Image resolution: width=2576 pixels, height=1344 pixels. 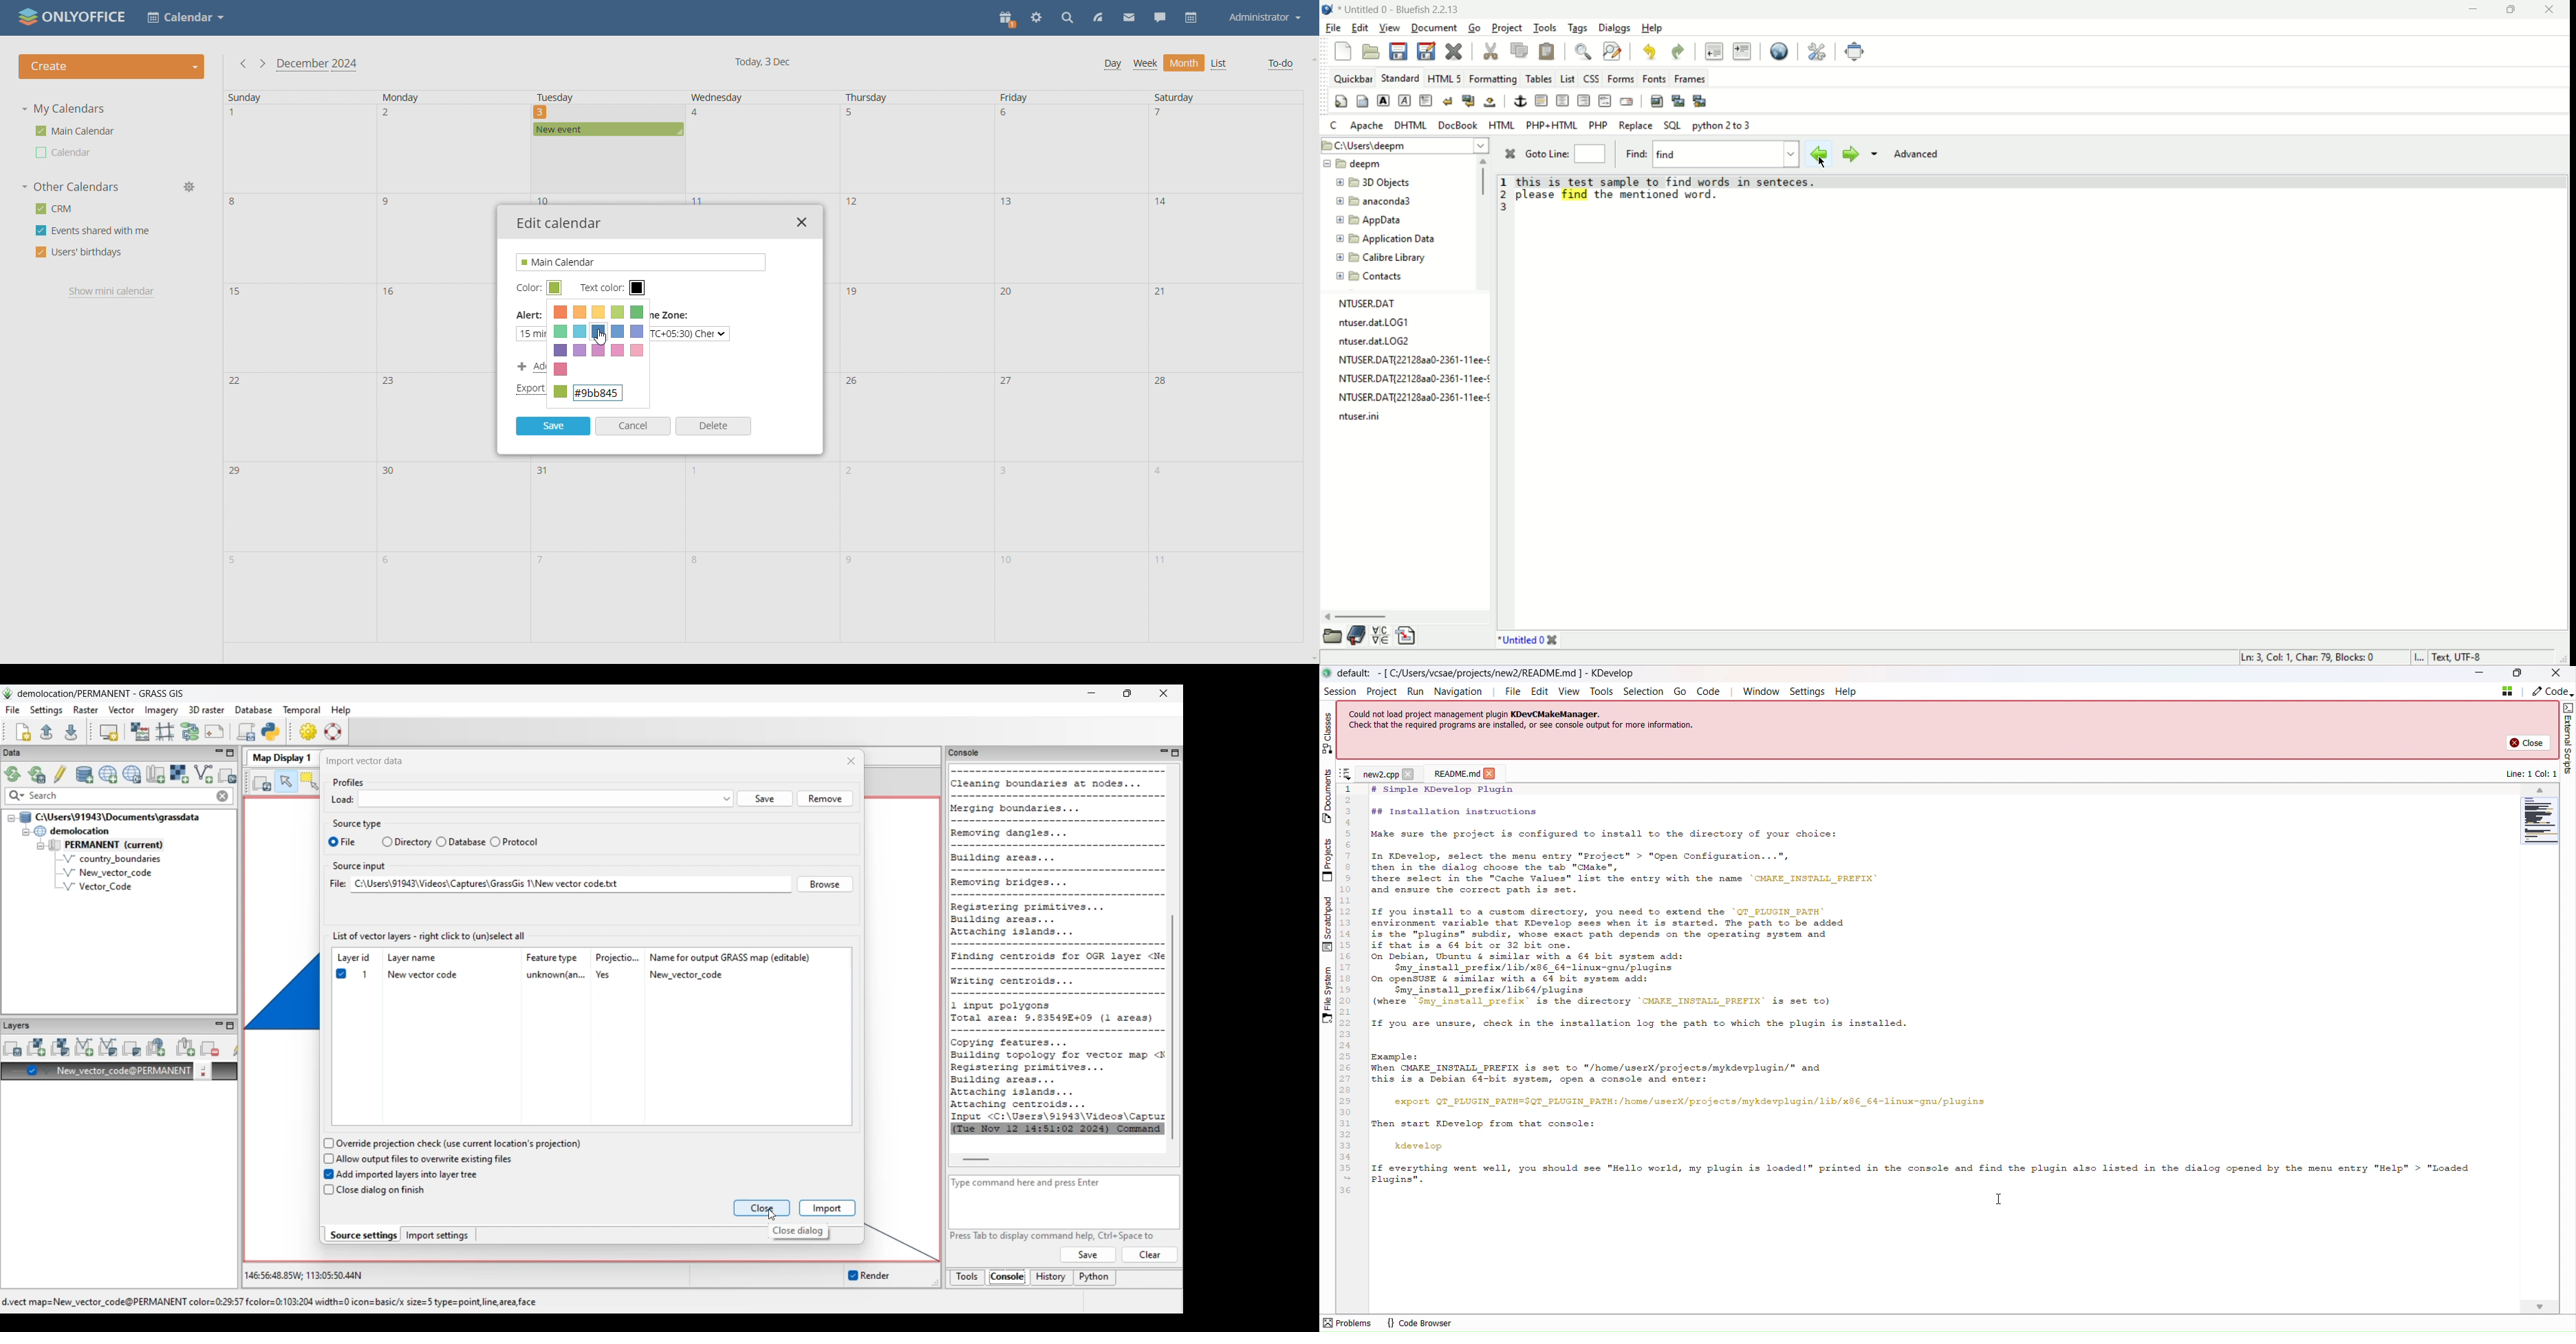 I want to click on to-do, so click(x=1281, y=65).